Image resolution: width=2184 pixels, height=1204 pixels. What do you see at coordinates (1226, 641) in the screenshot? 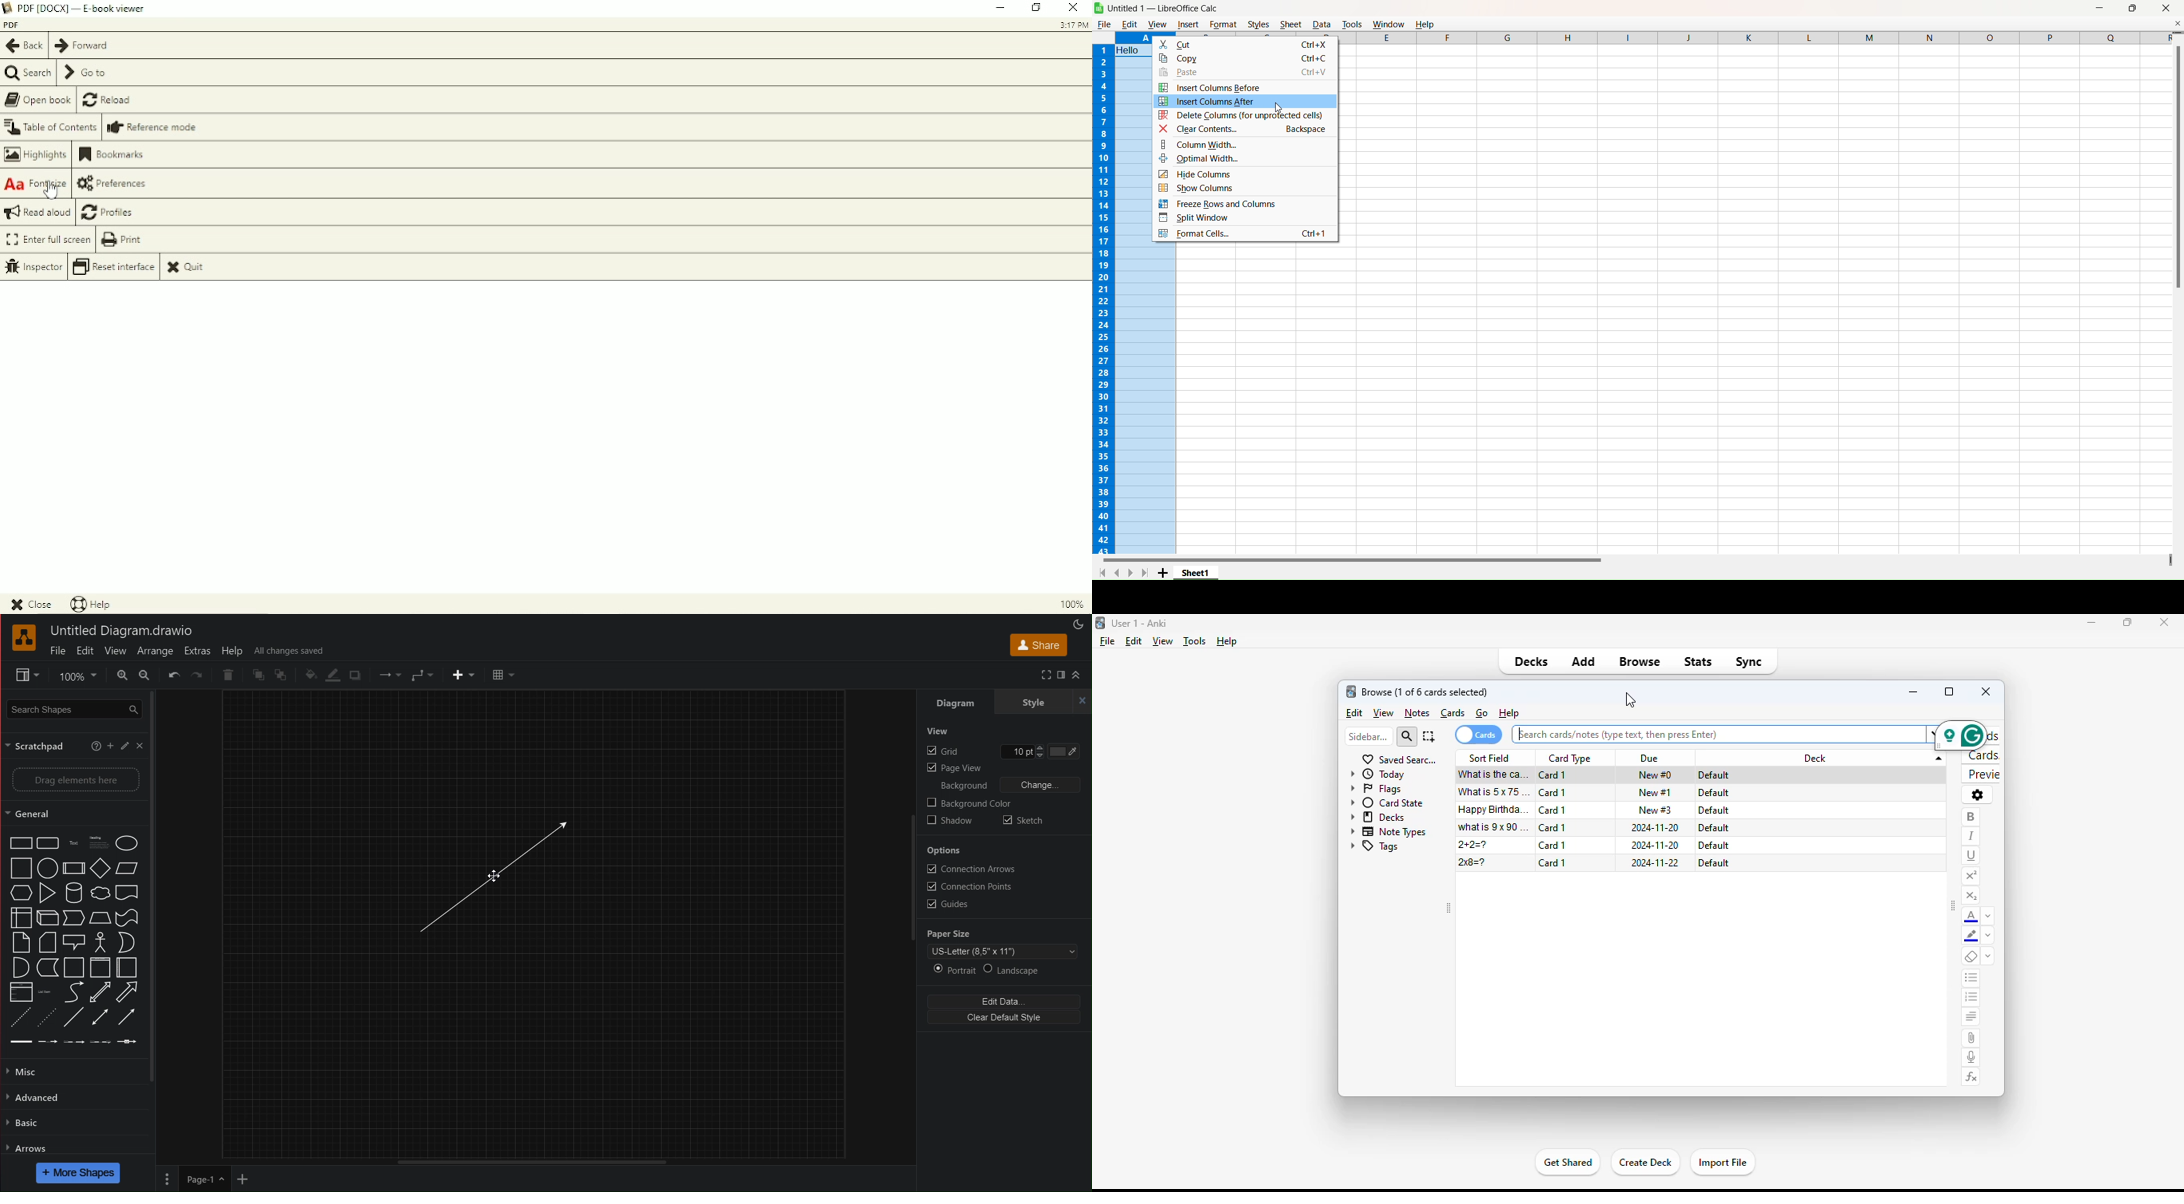
I see `help` at bounding box center [1226, 641].